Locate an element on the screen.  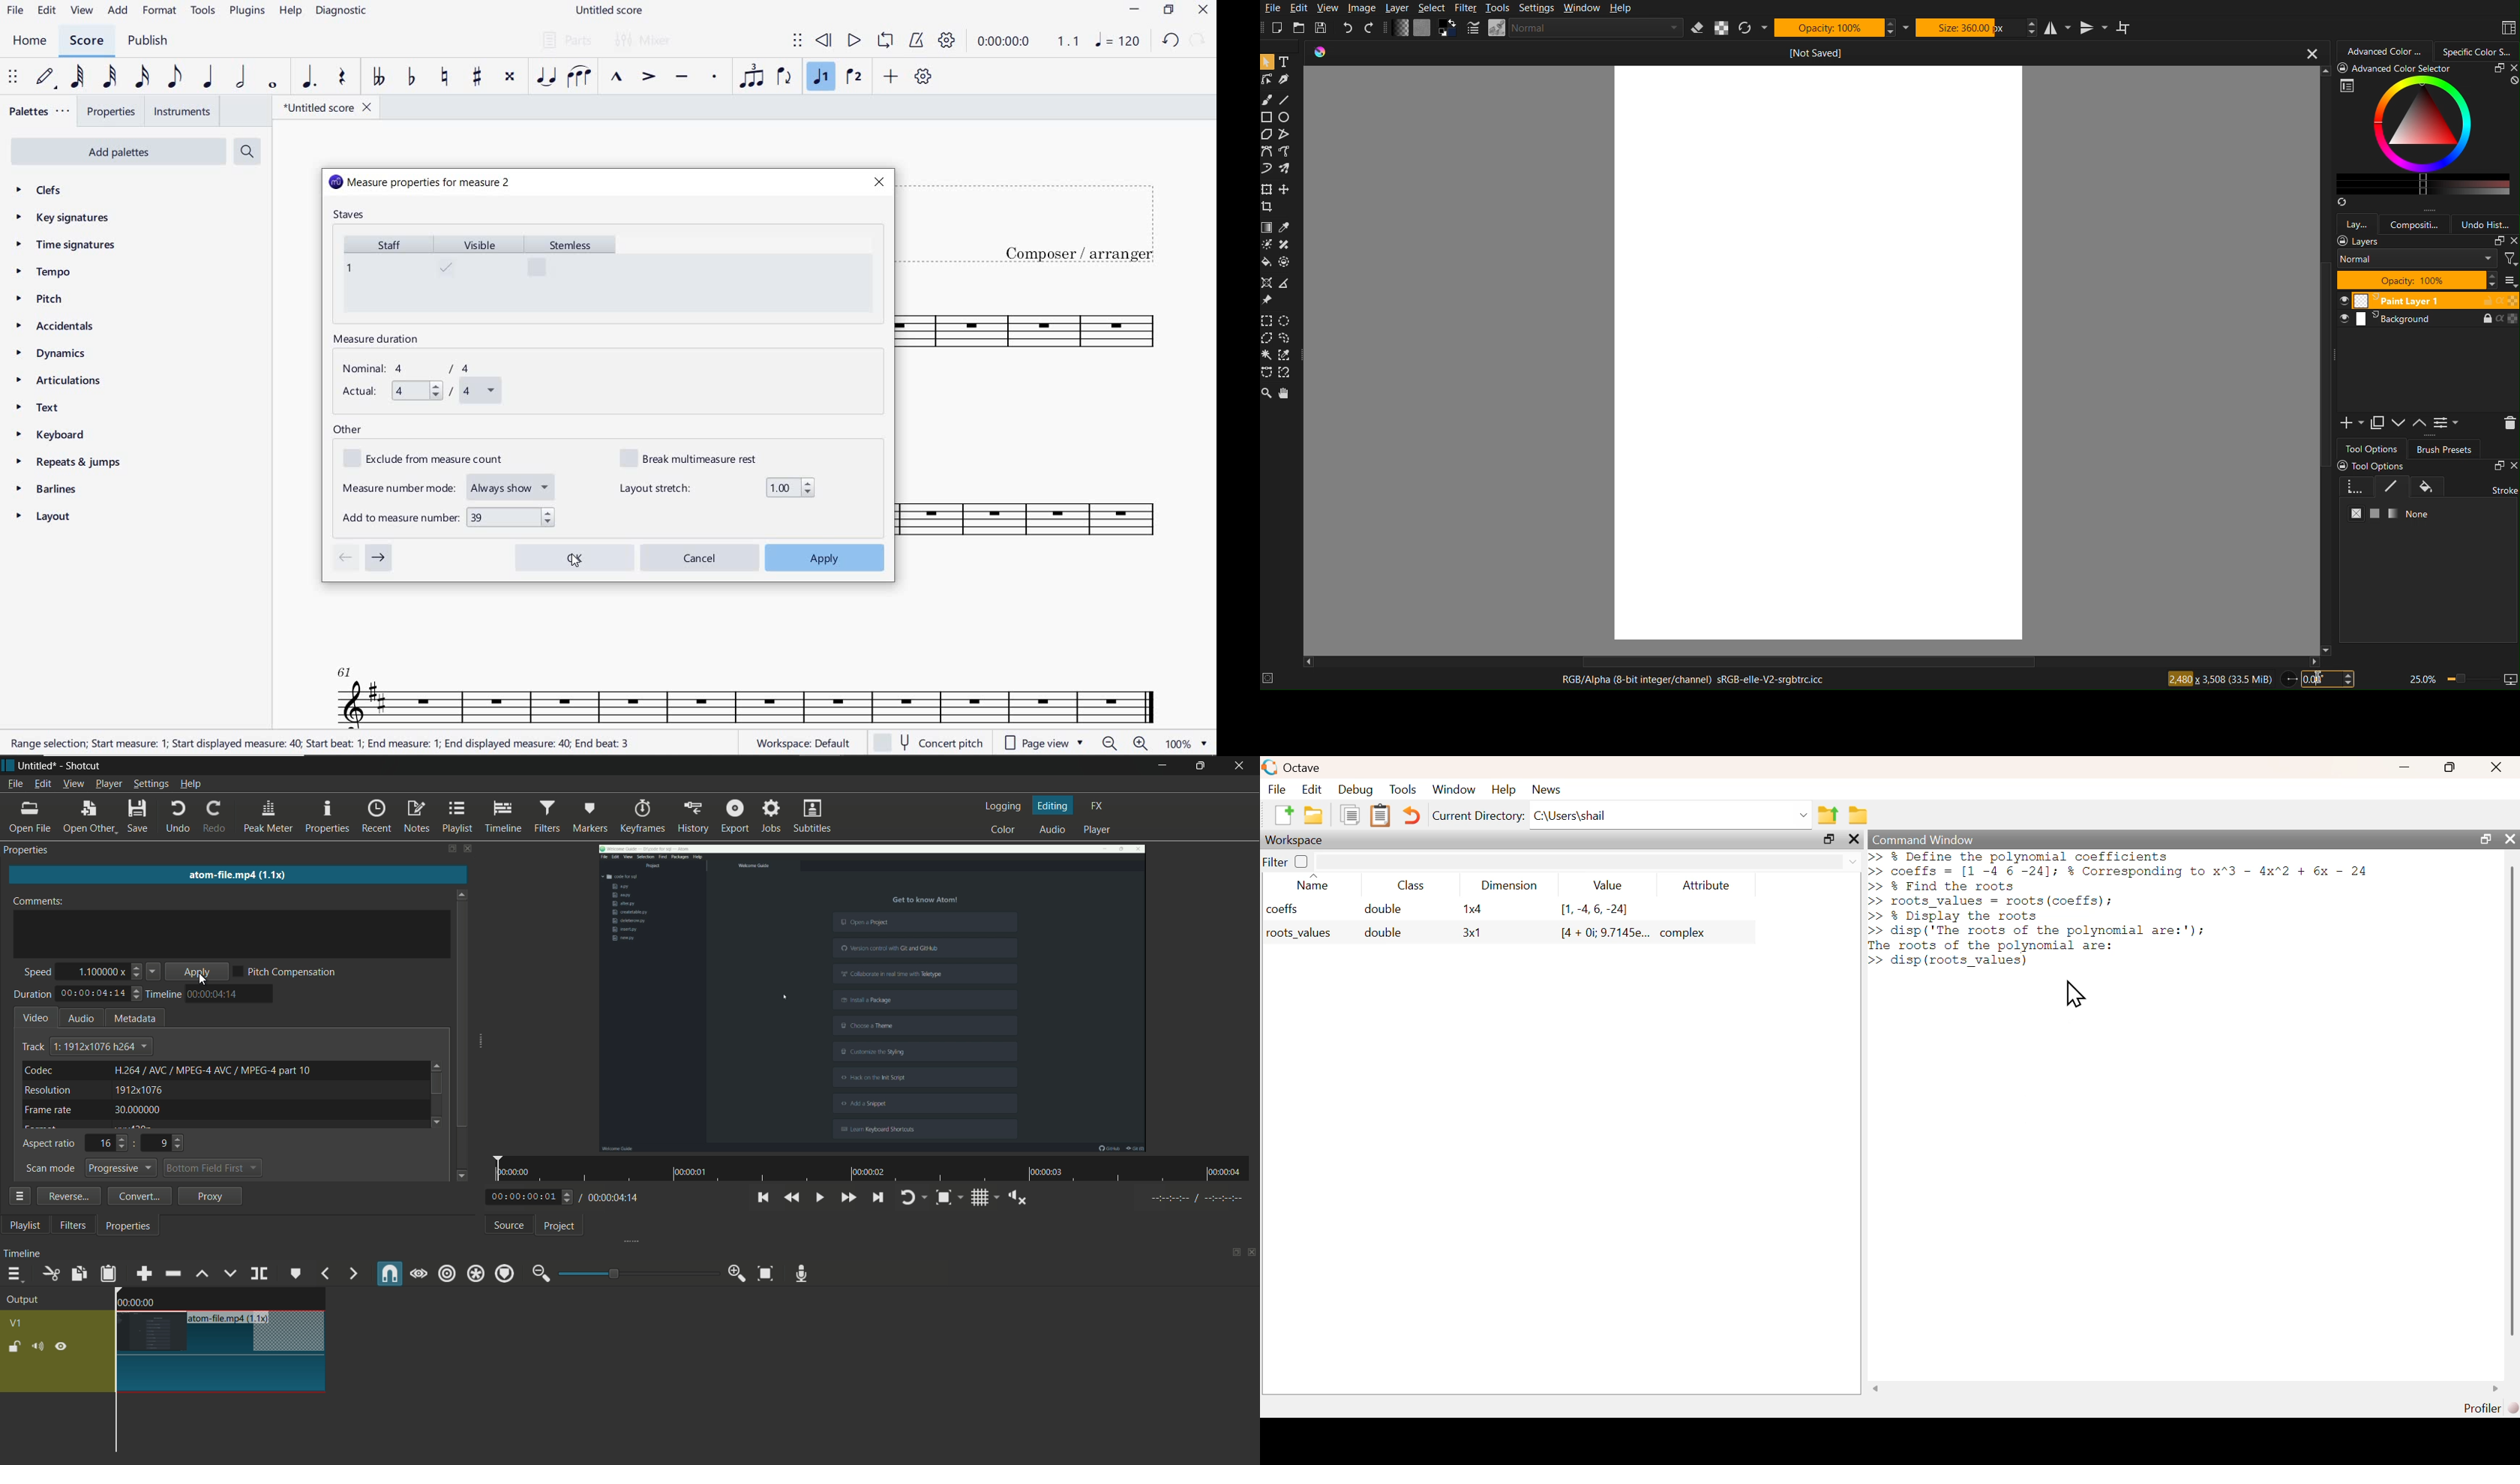
comments is located at coordinates (43, 901).